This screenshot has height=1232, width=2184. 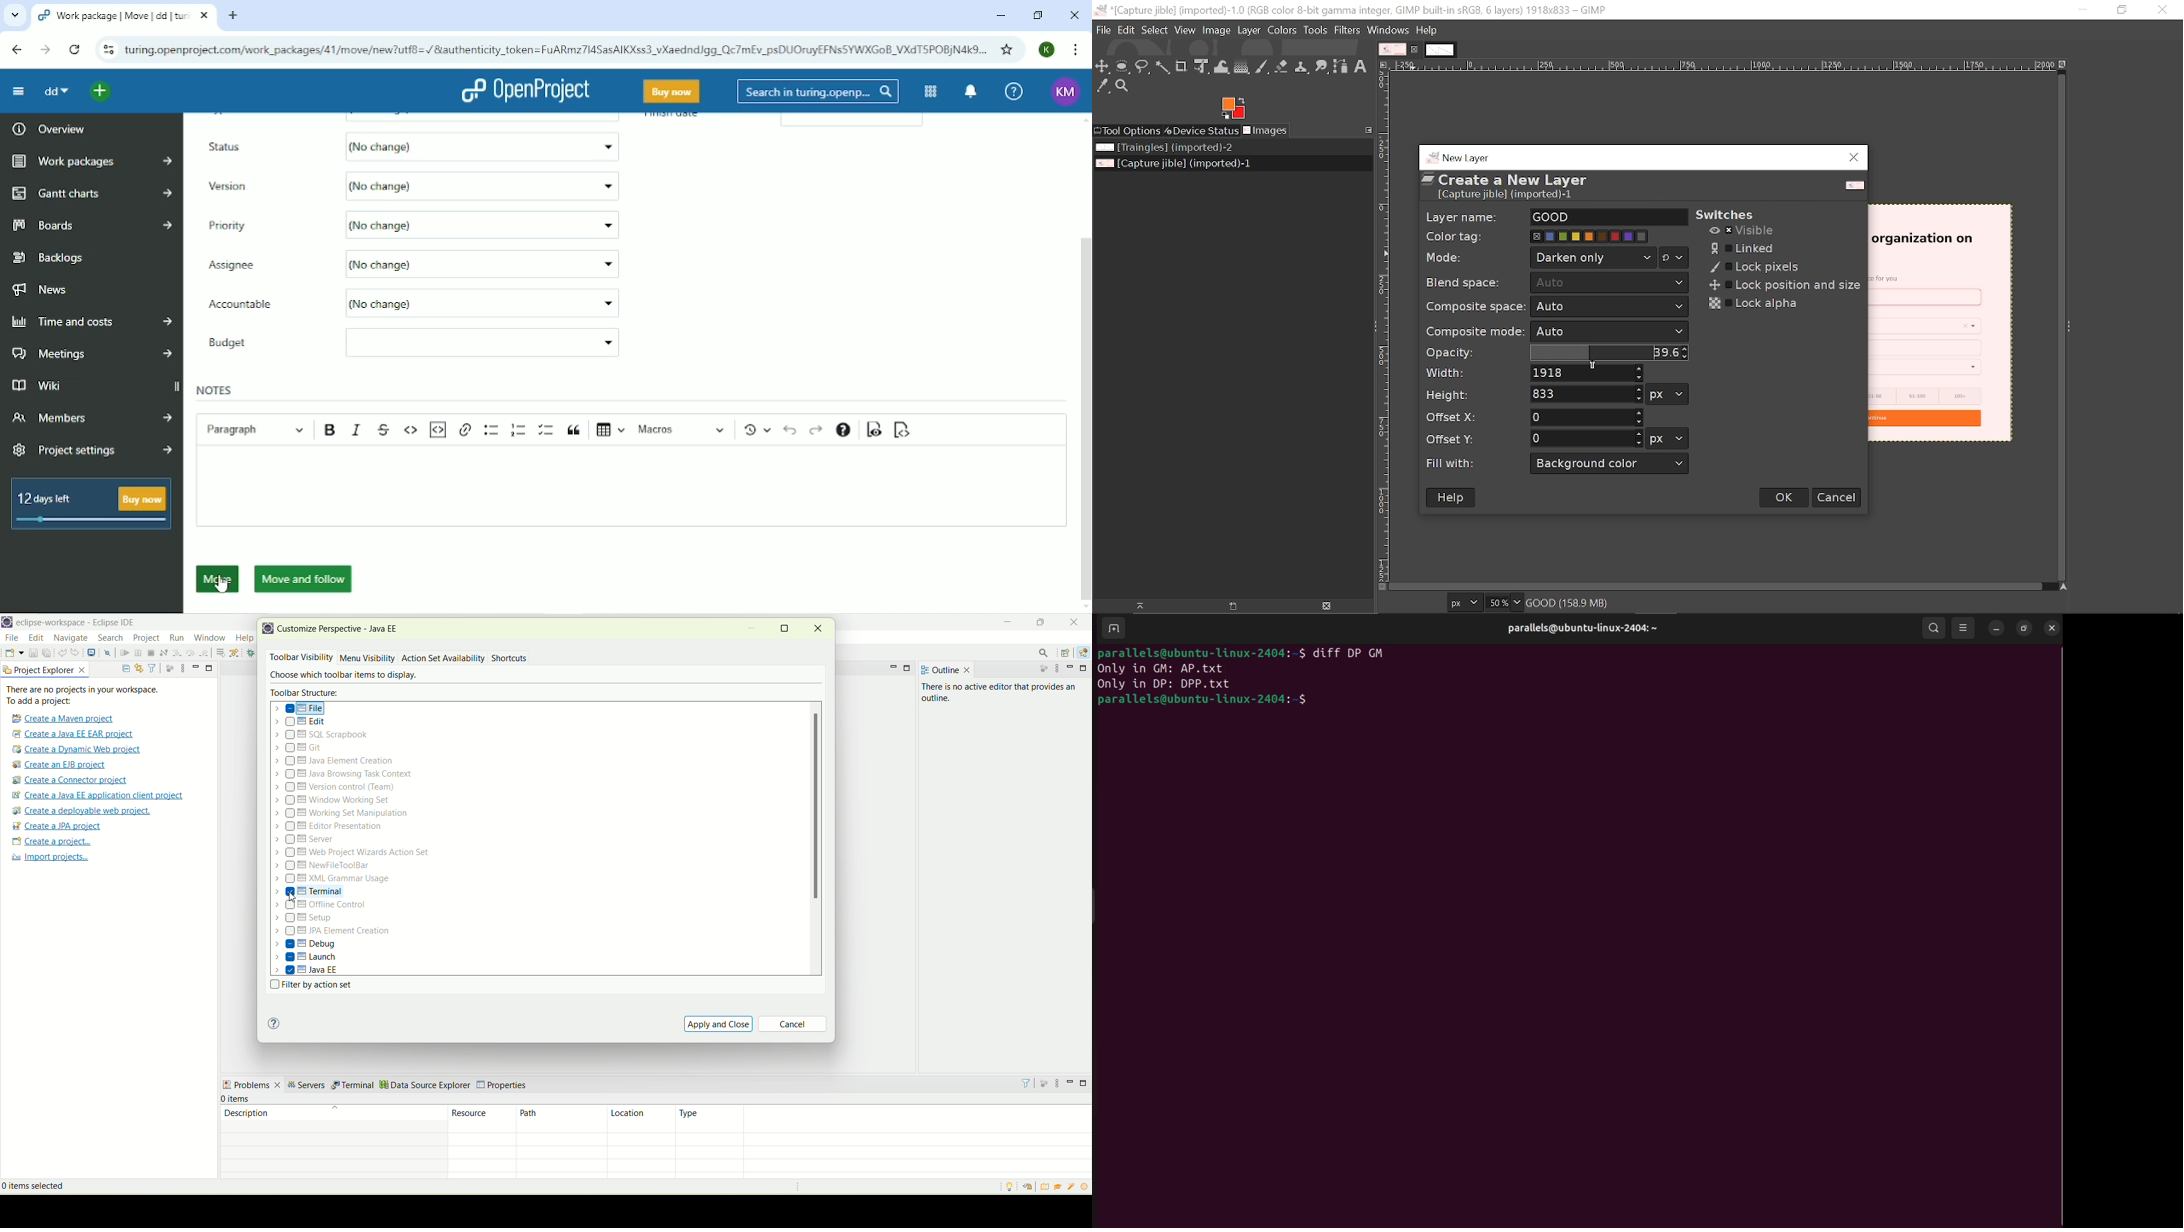 What do you see at coordinates (1327, 606) in the screenshot?
I see `Delete image` at bounding box center [1327, 606].